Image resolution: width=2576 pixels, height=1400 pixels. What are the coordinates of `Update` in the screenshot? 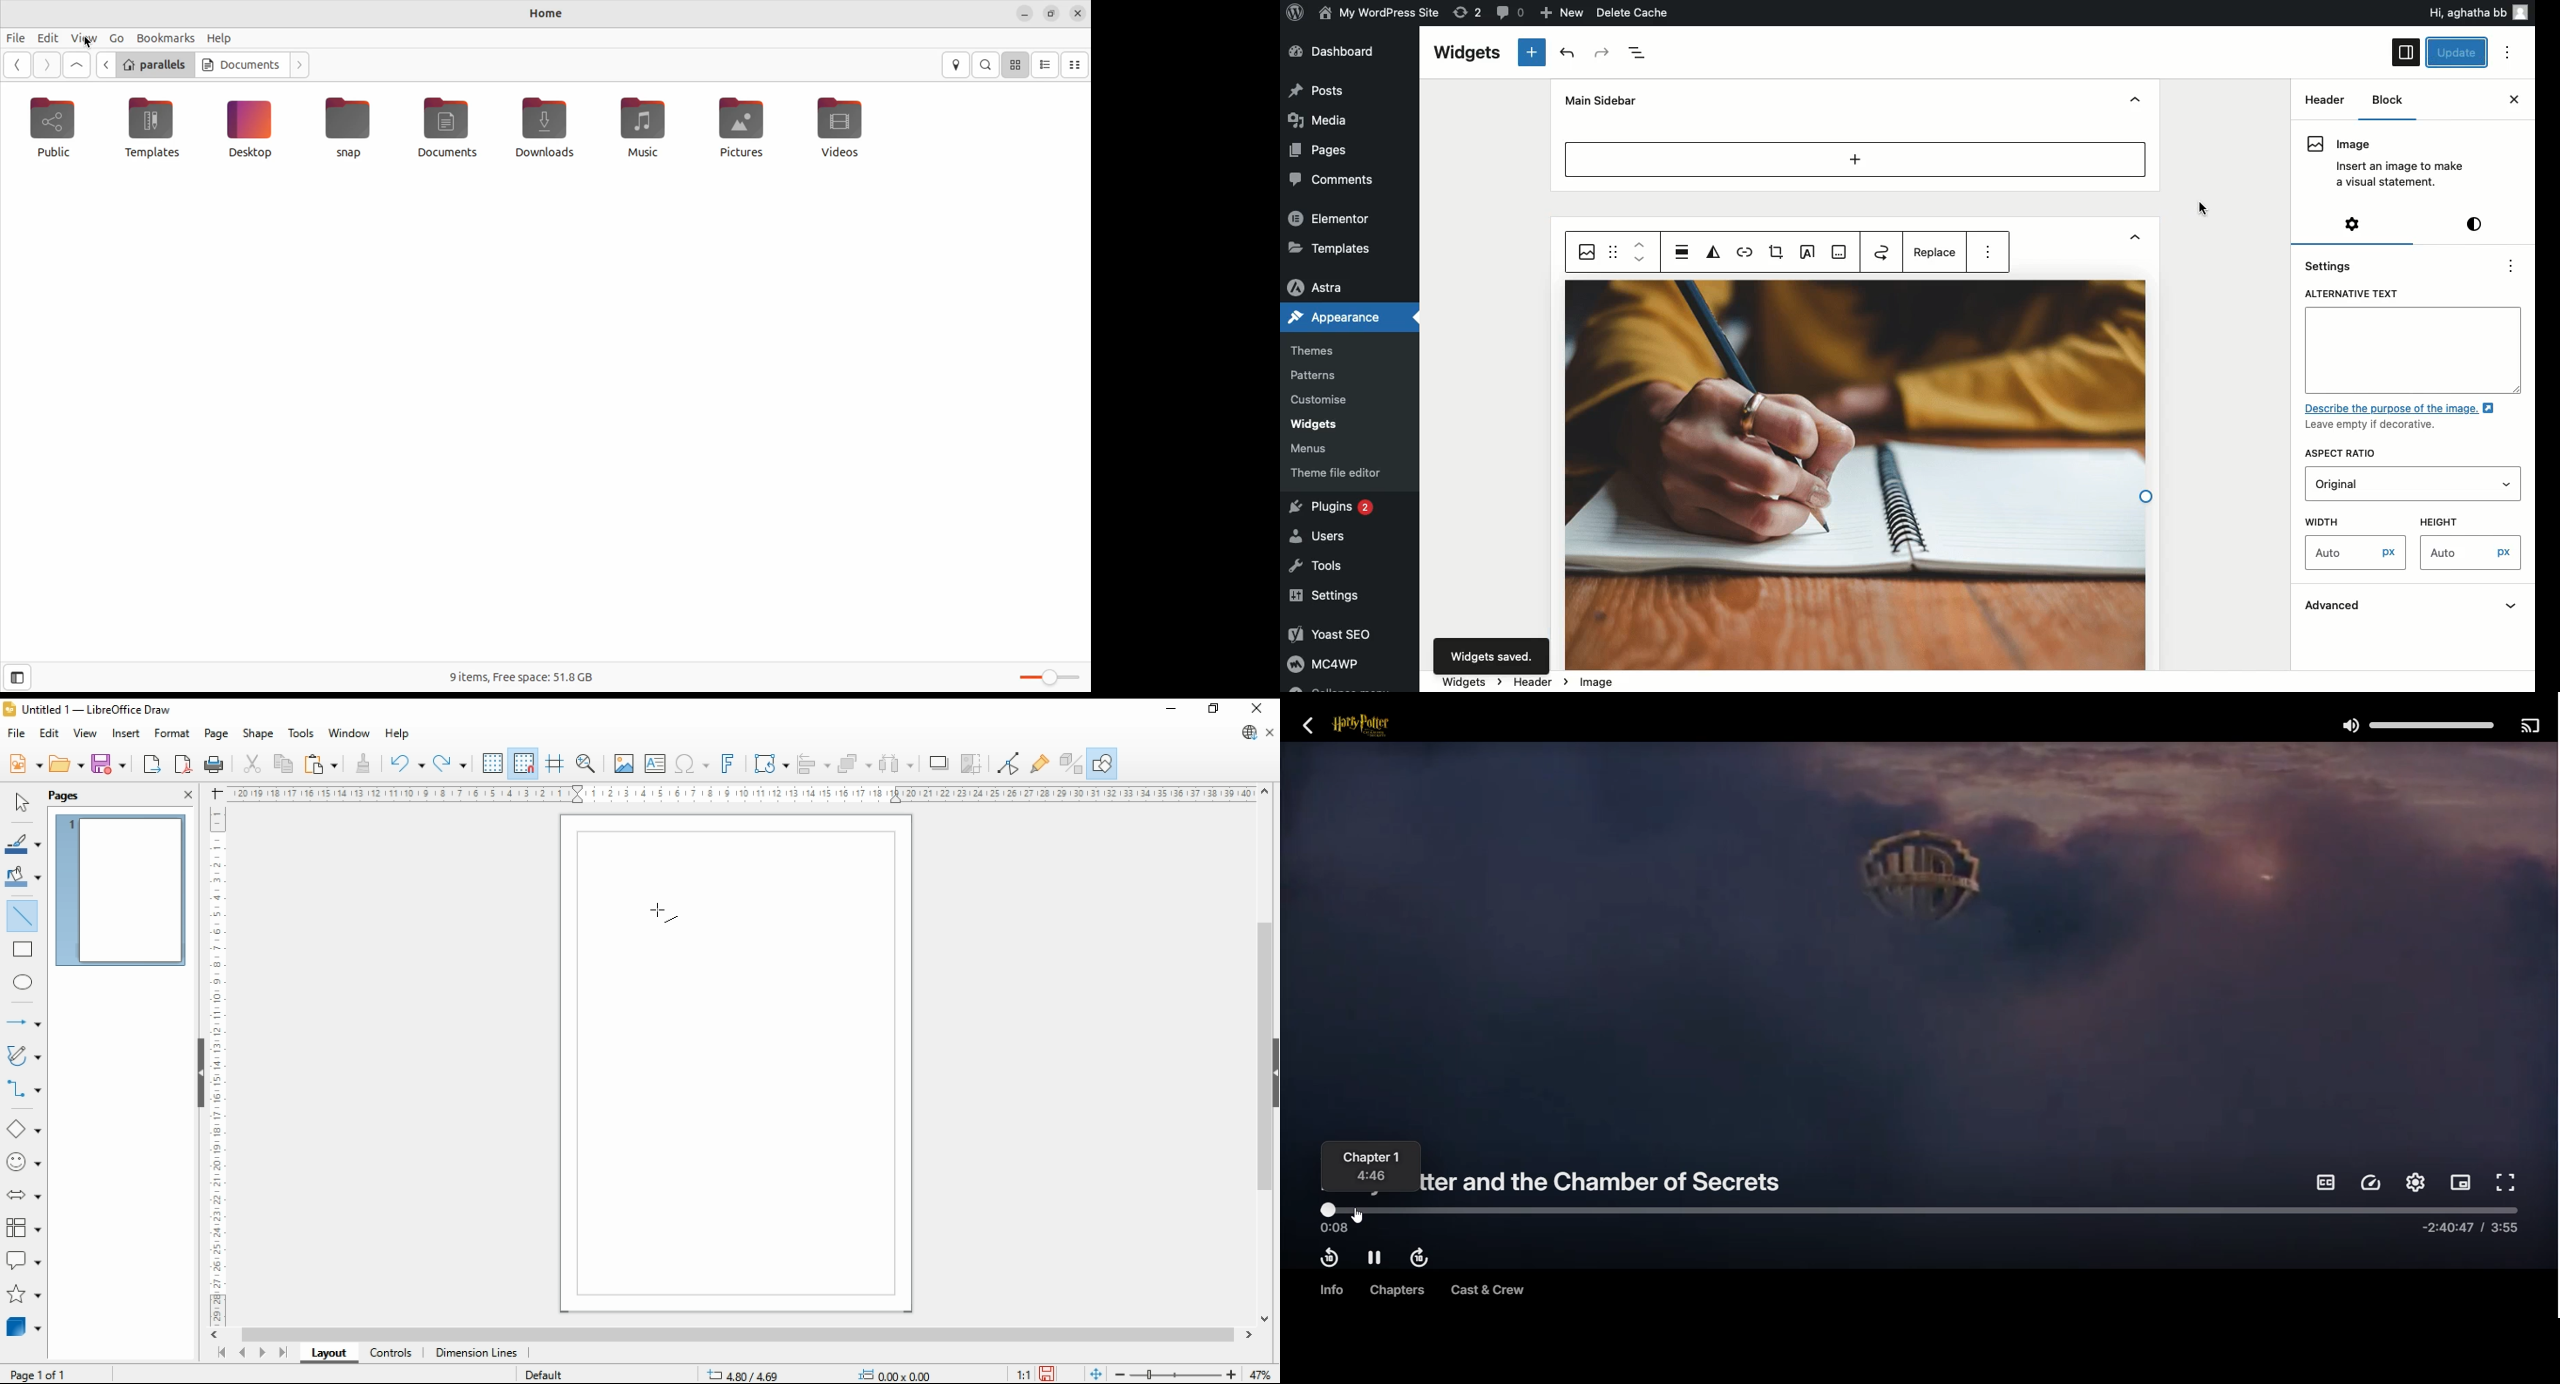 It's located at (2458, 52).